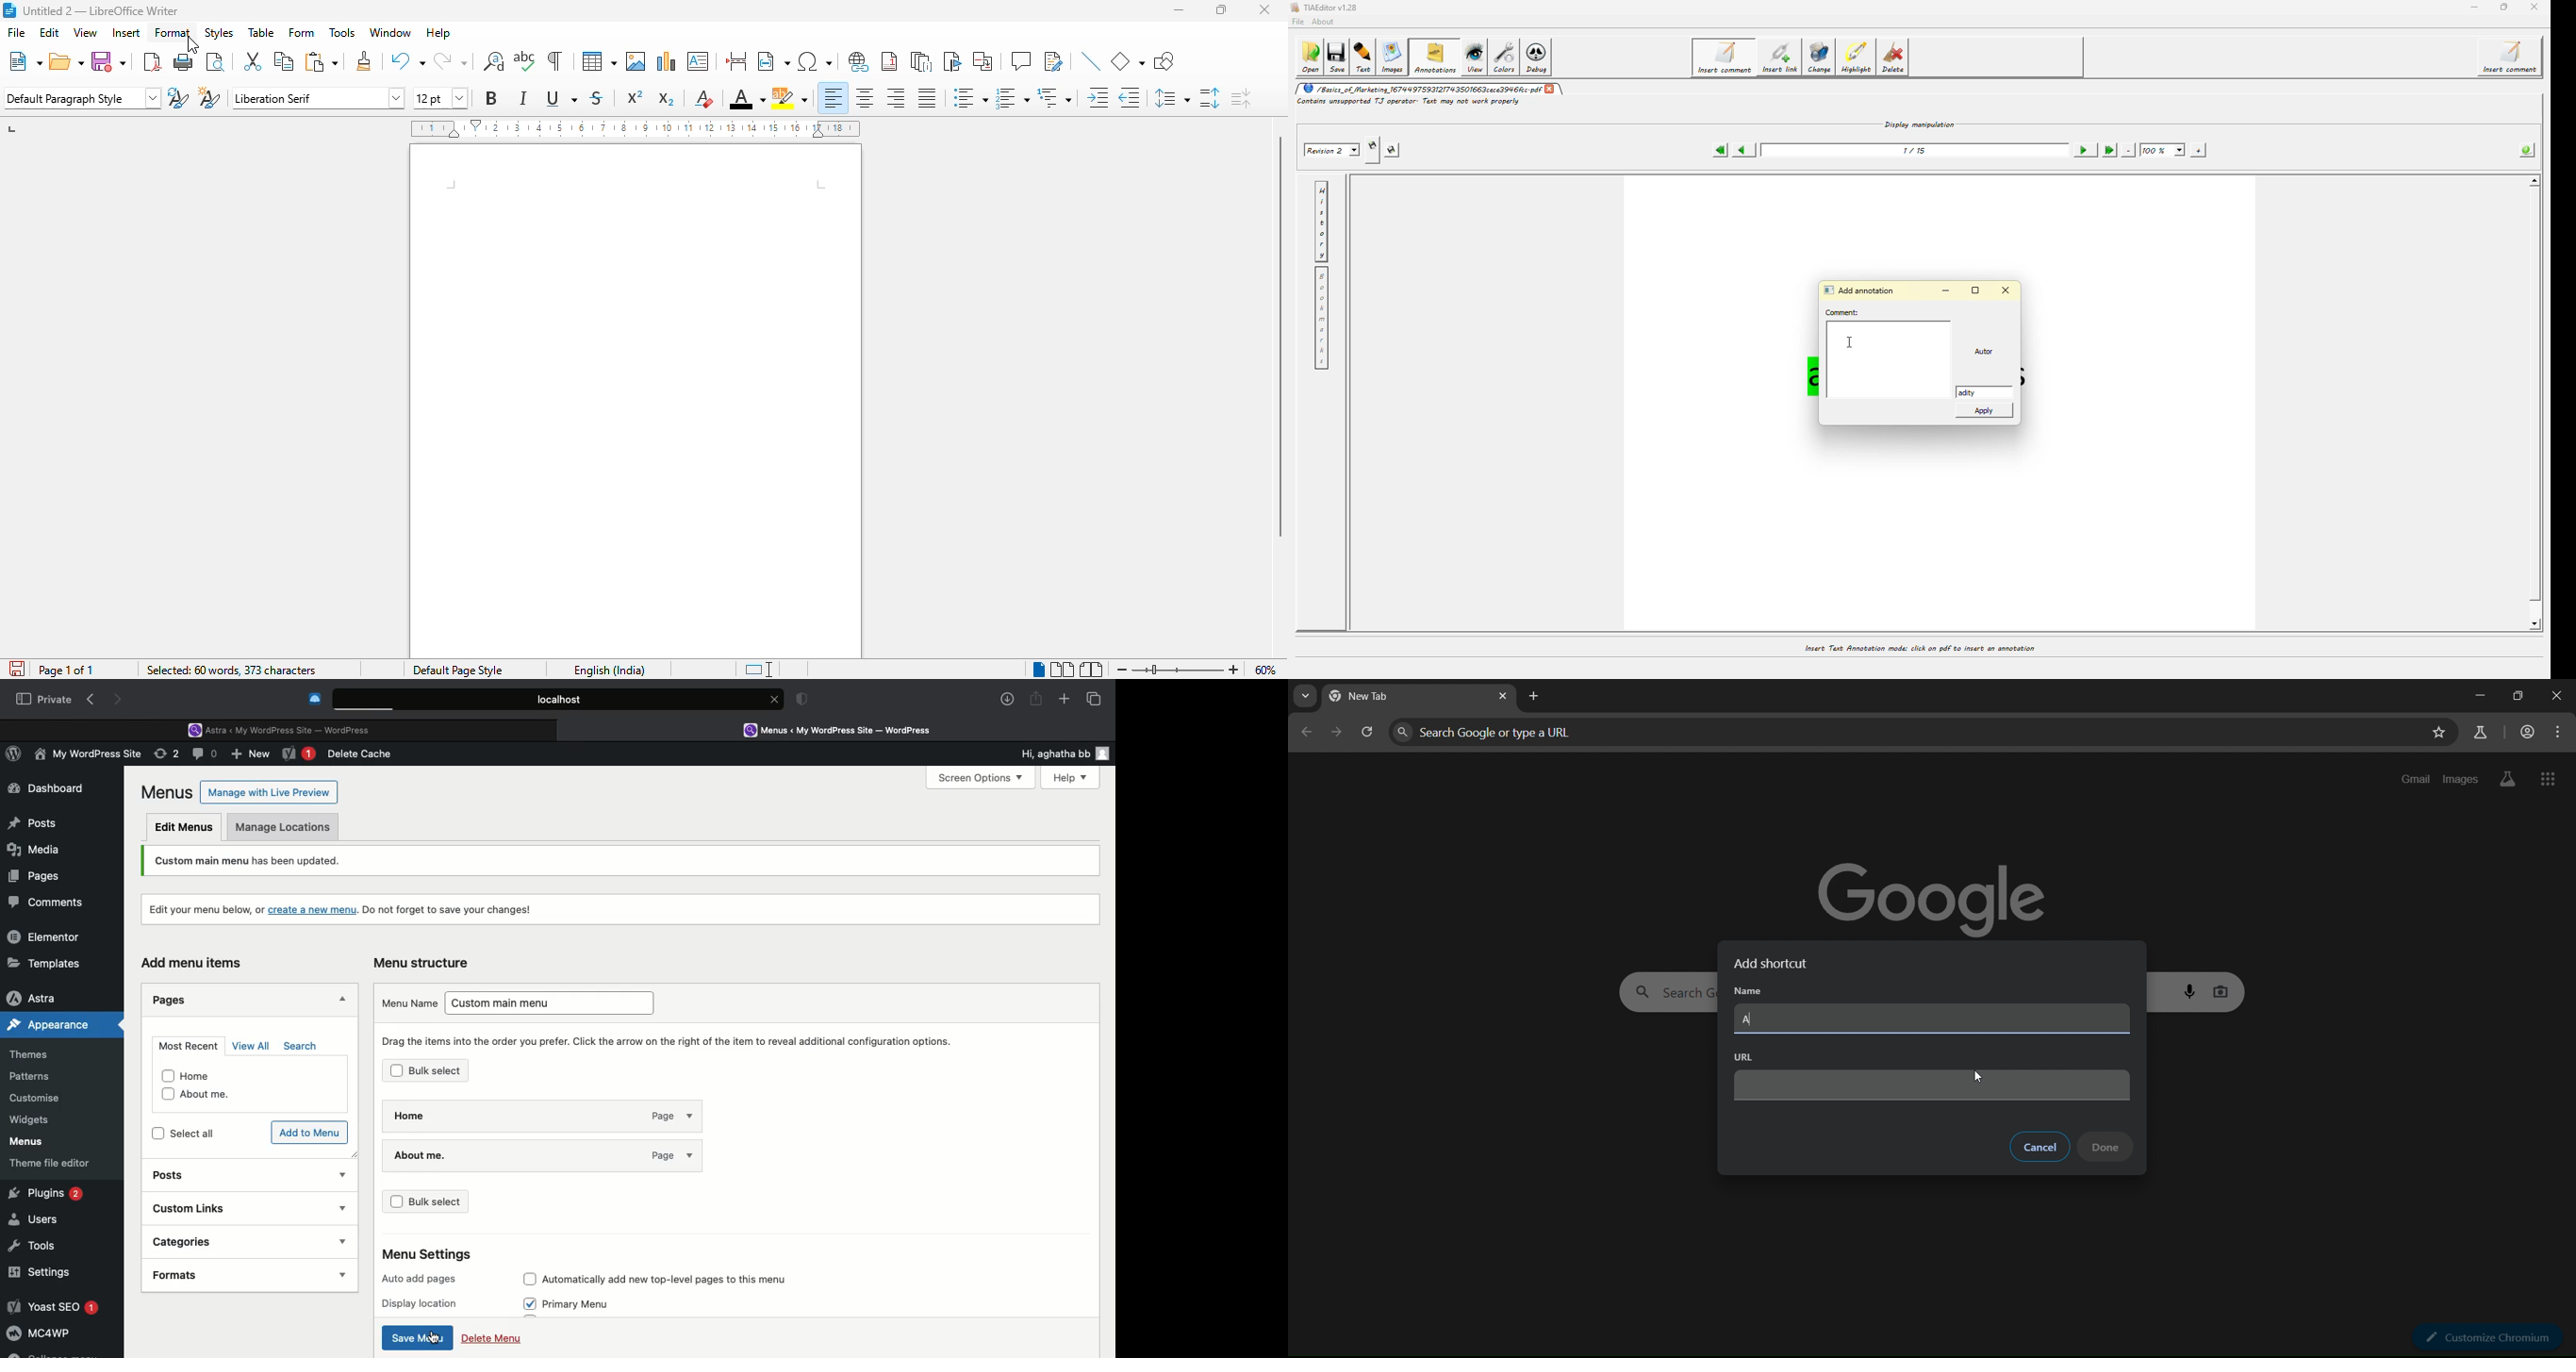  What do you see at coordinates (389, 32) in the screenshot?
I see `window` at bounding box center [389, 32].